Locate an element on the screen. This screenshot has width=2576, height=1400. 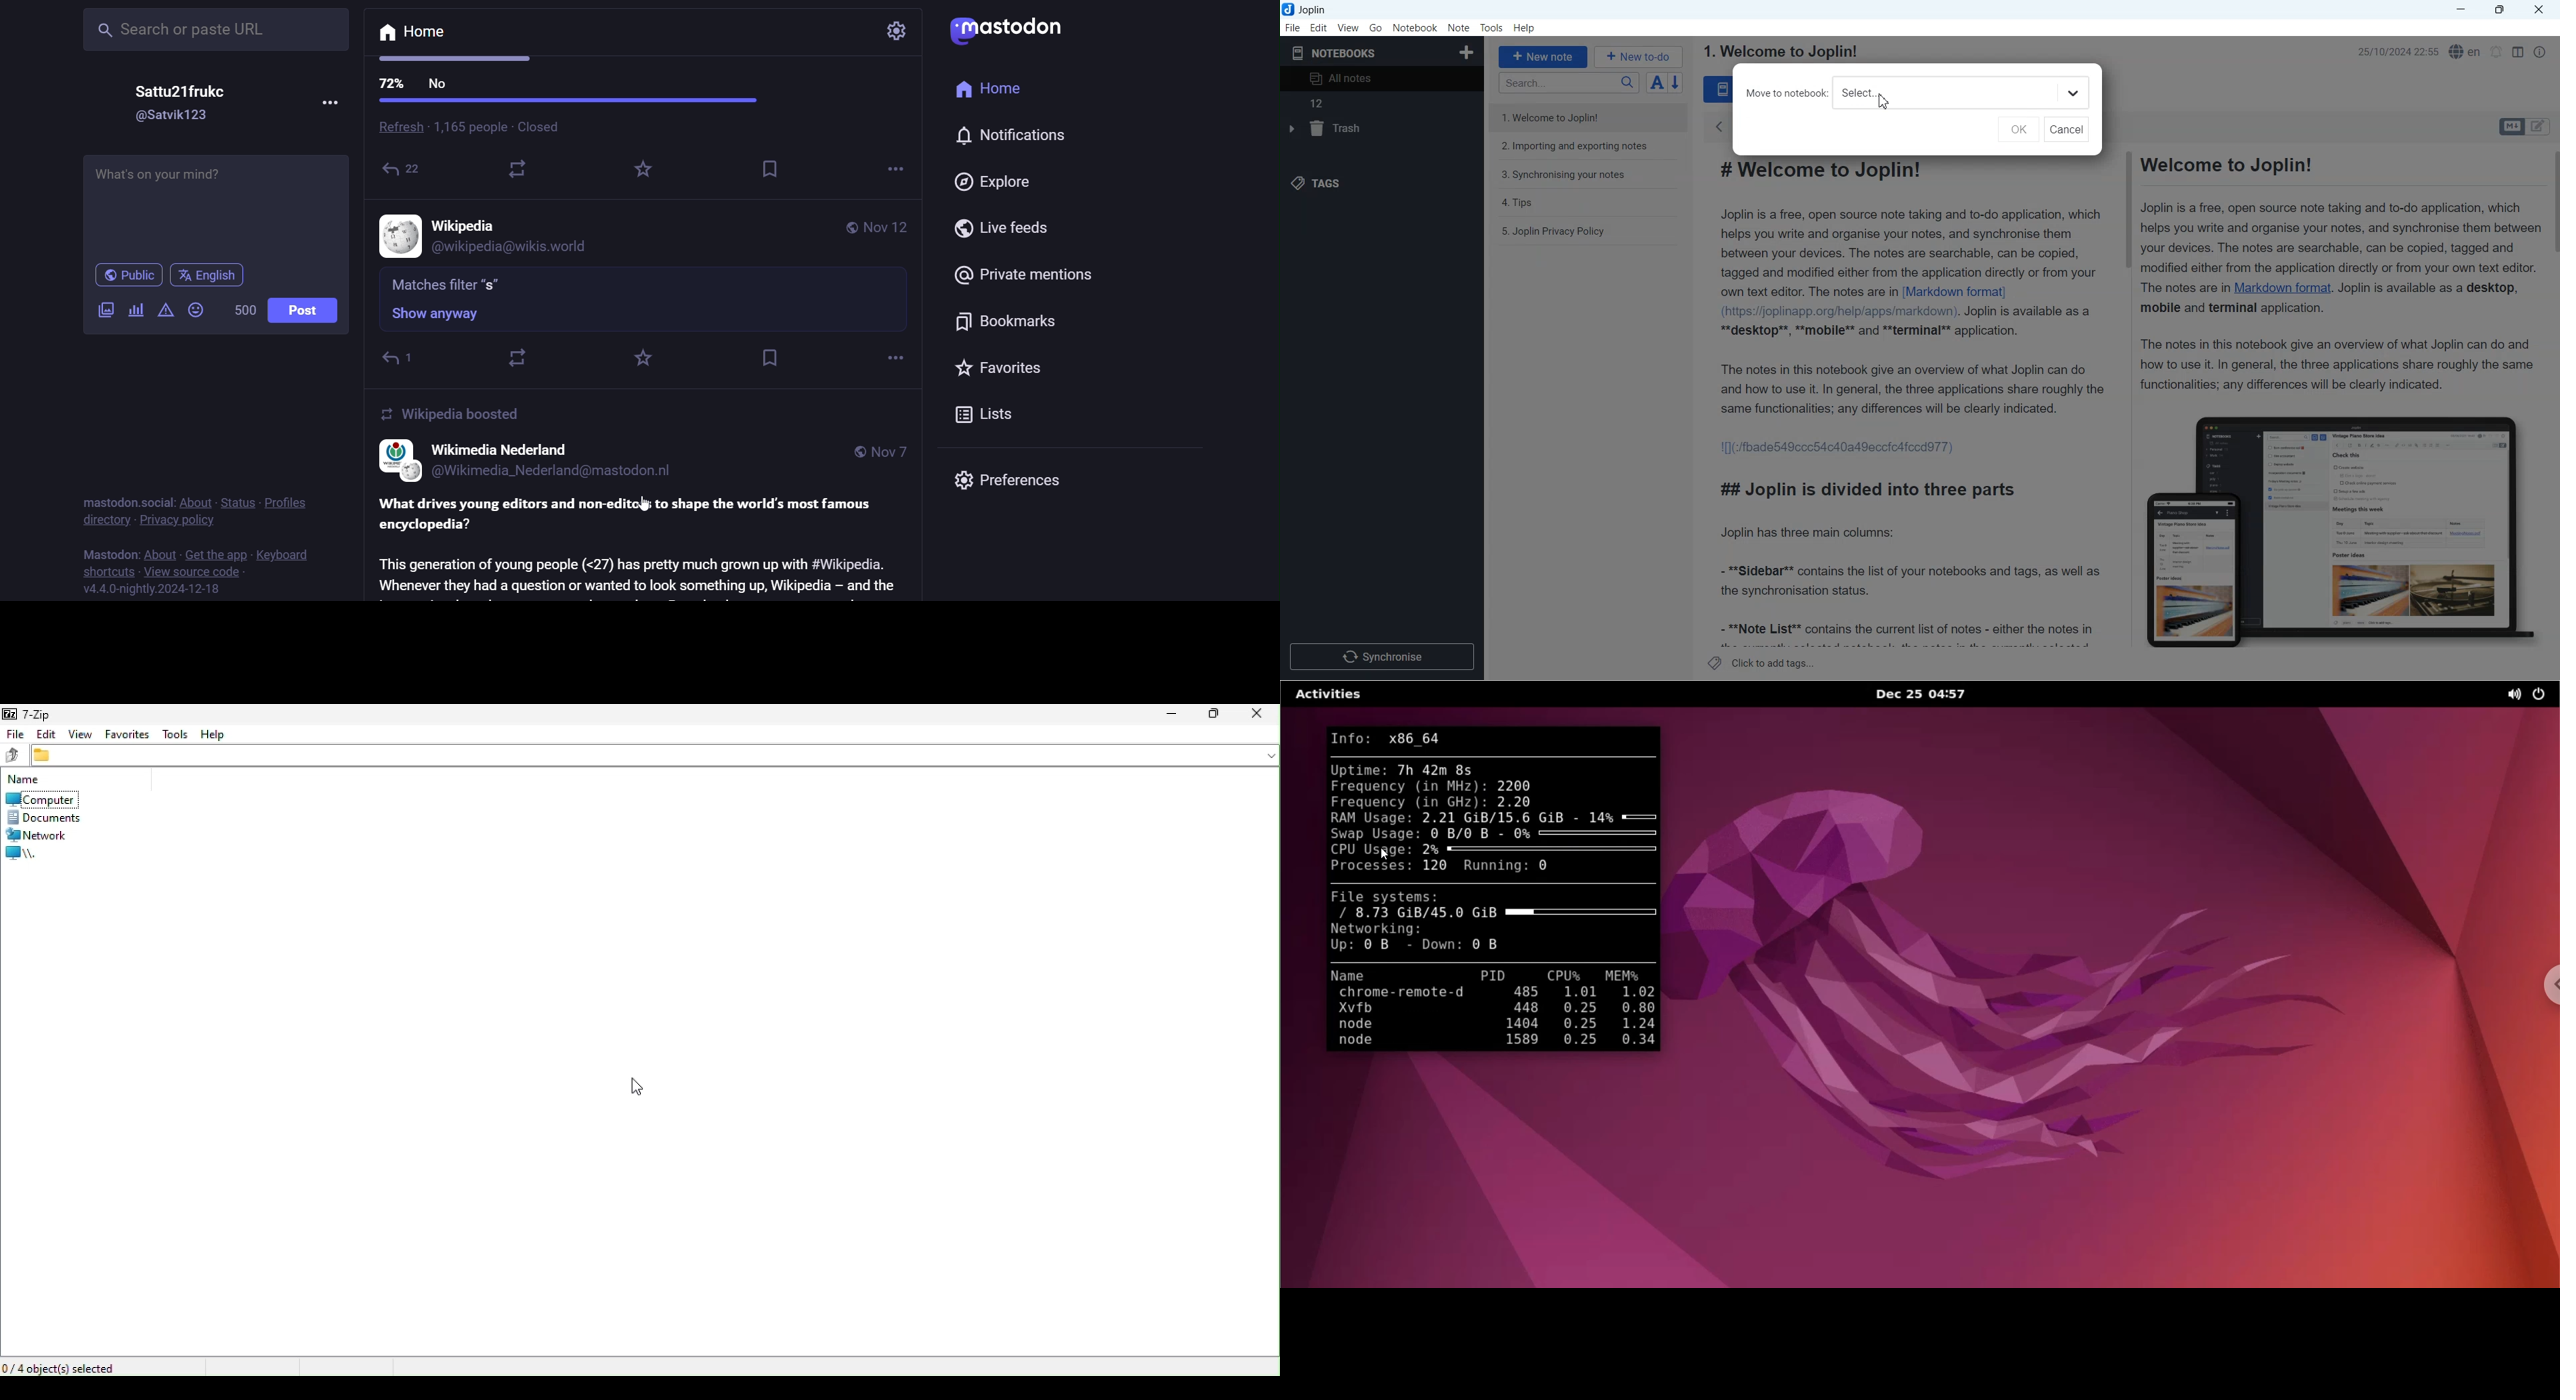
trash is located at coordinates (1328, 130).